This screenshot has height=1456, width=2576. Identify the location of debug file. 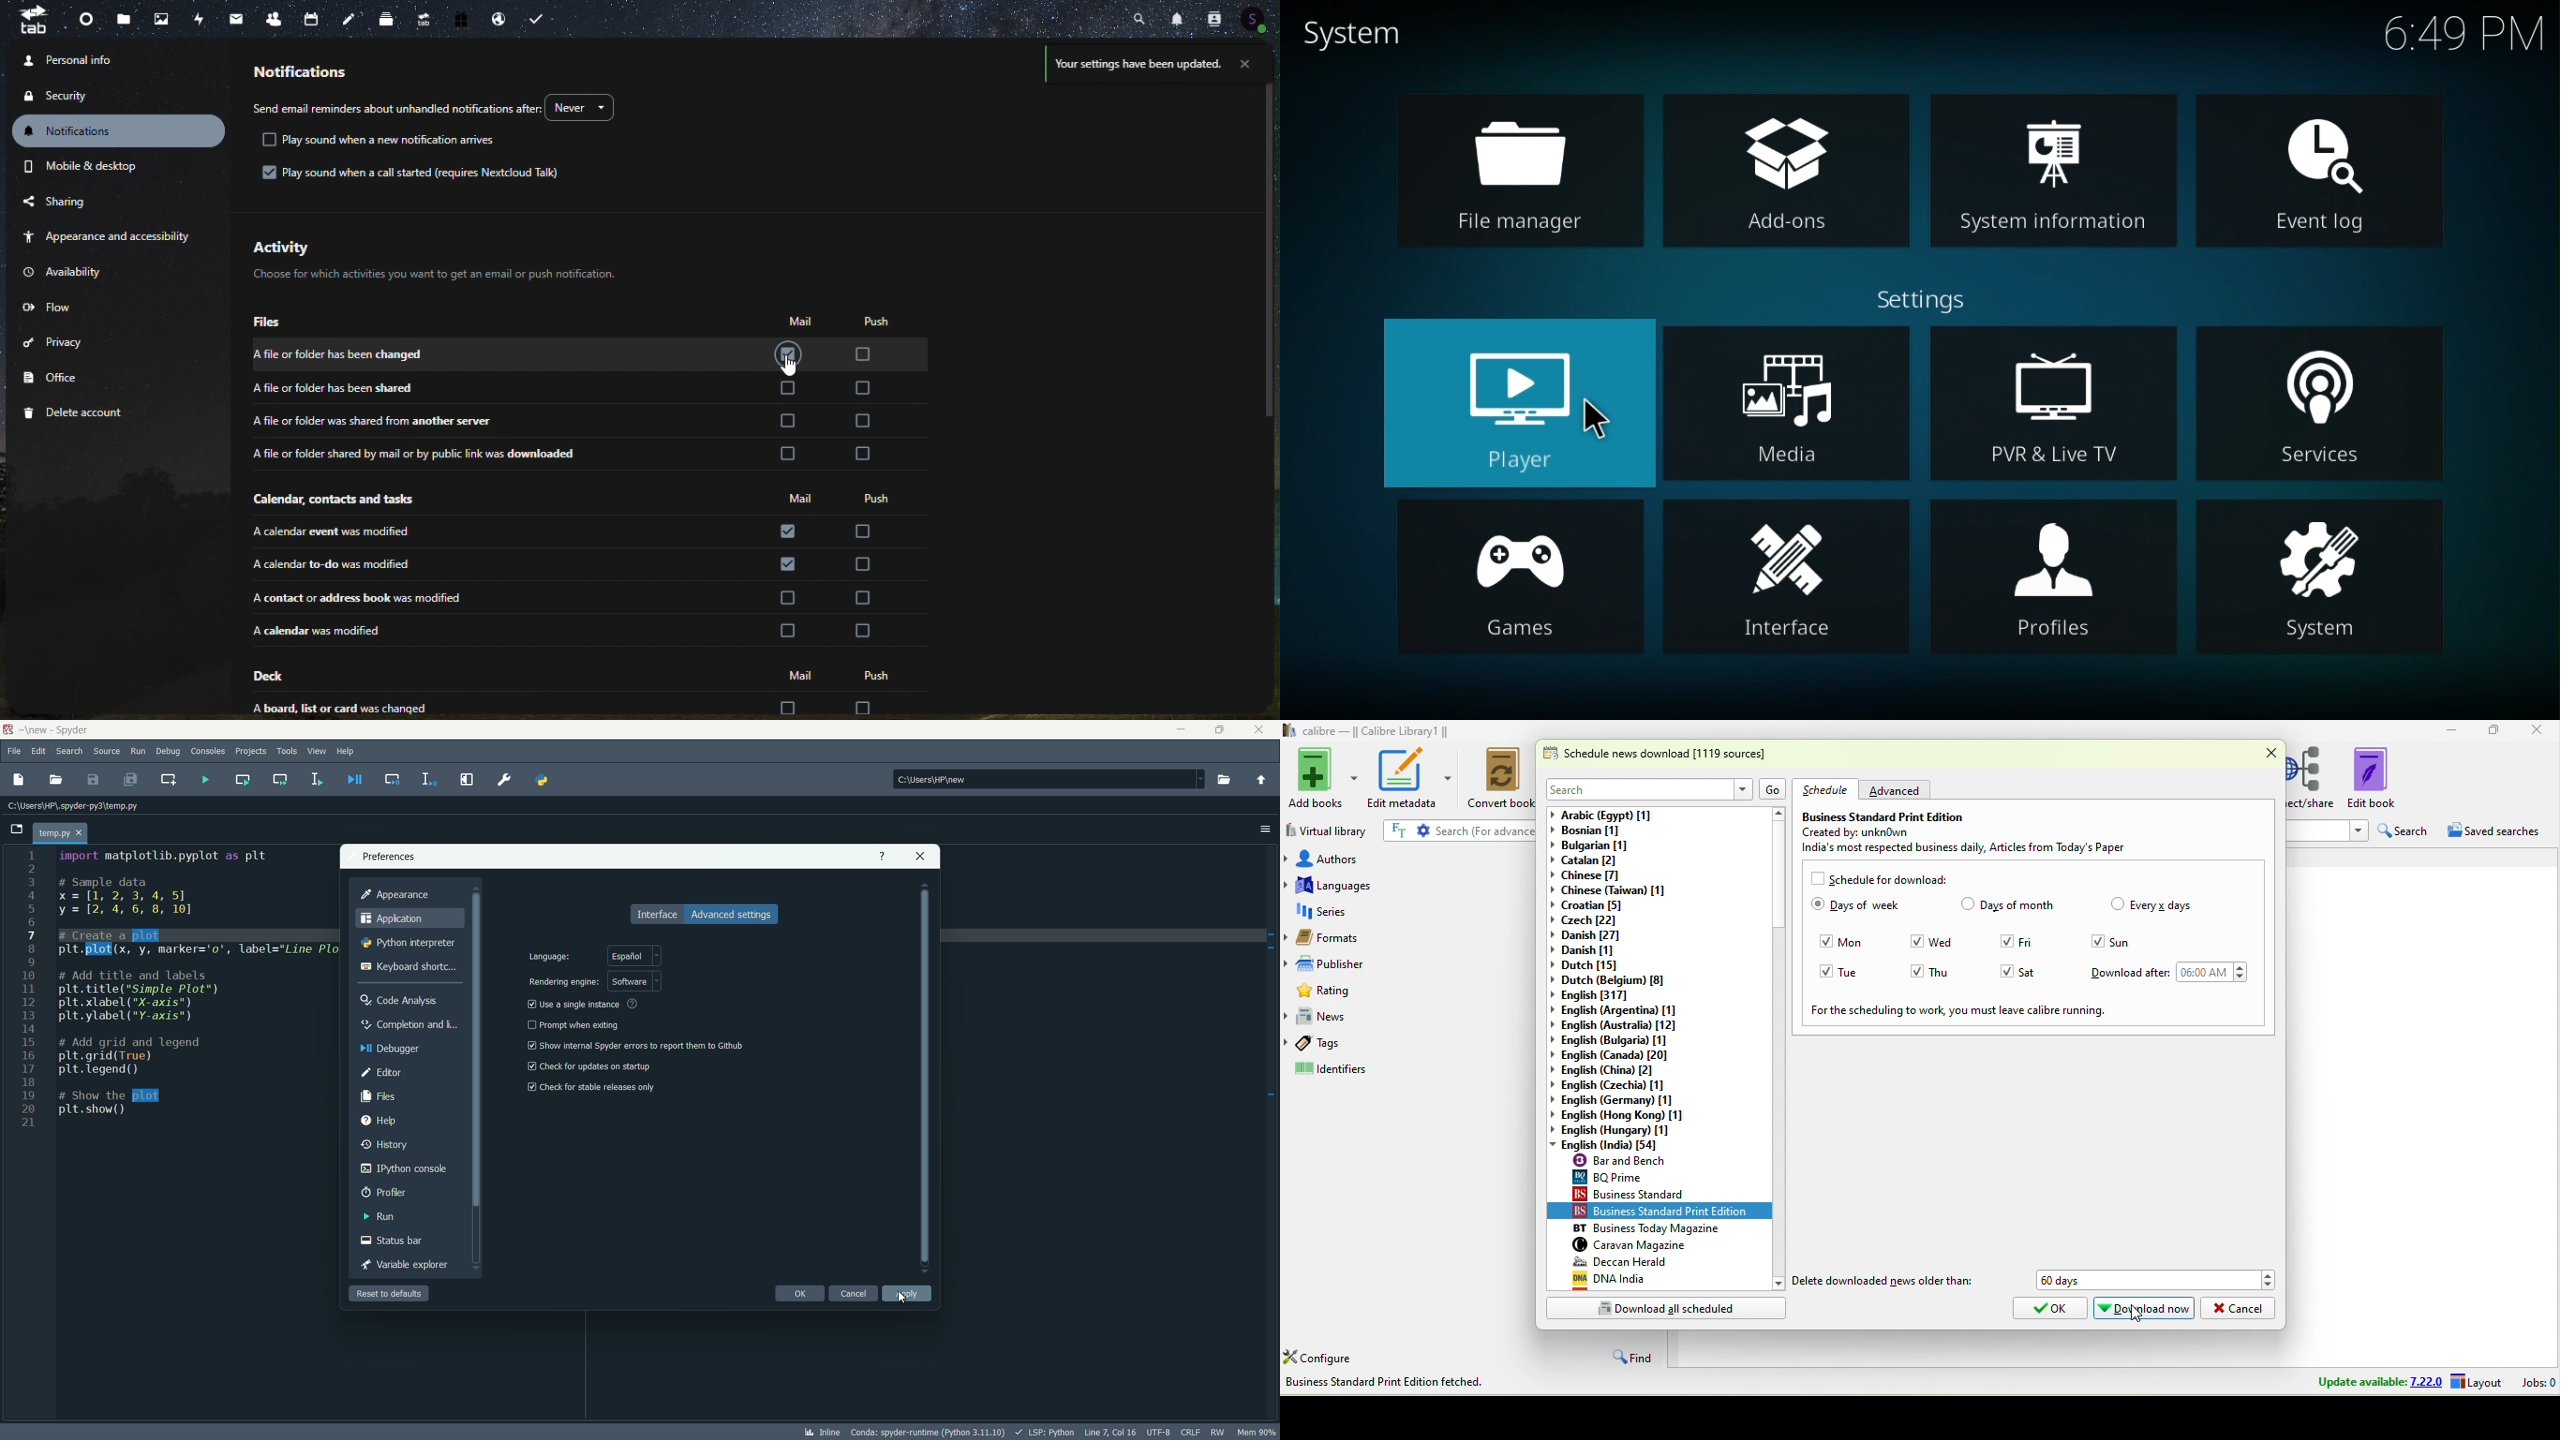
(355, 780).